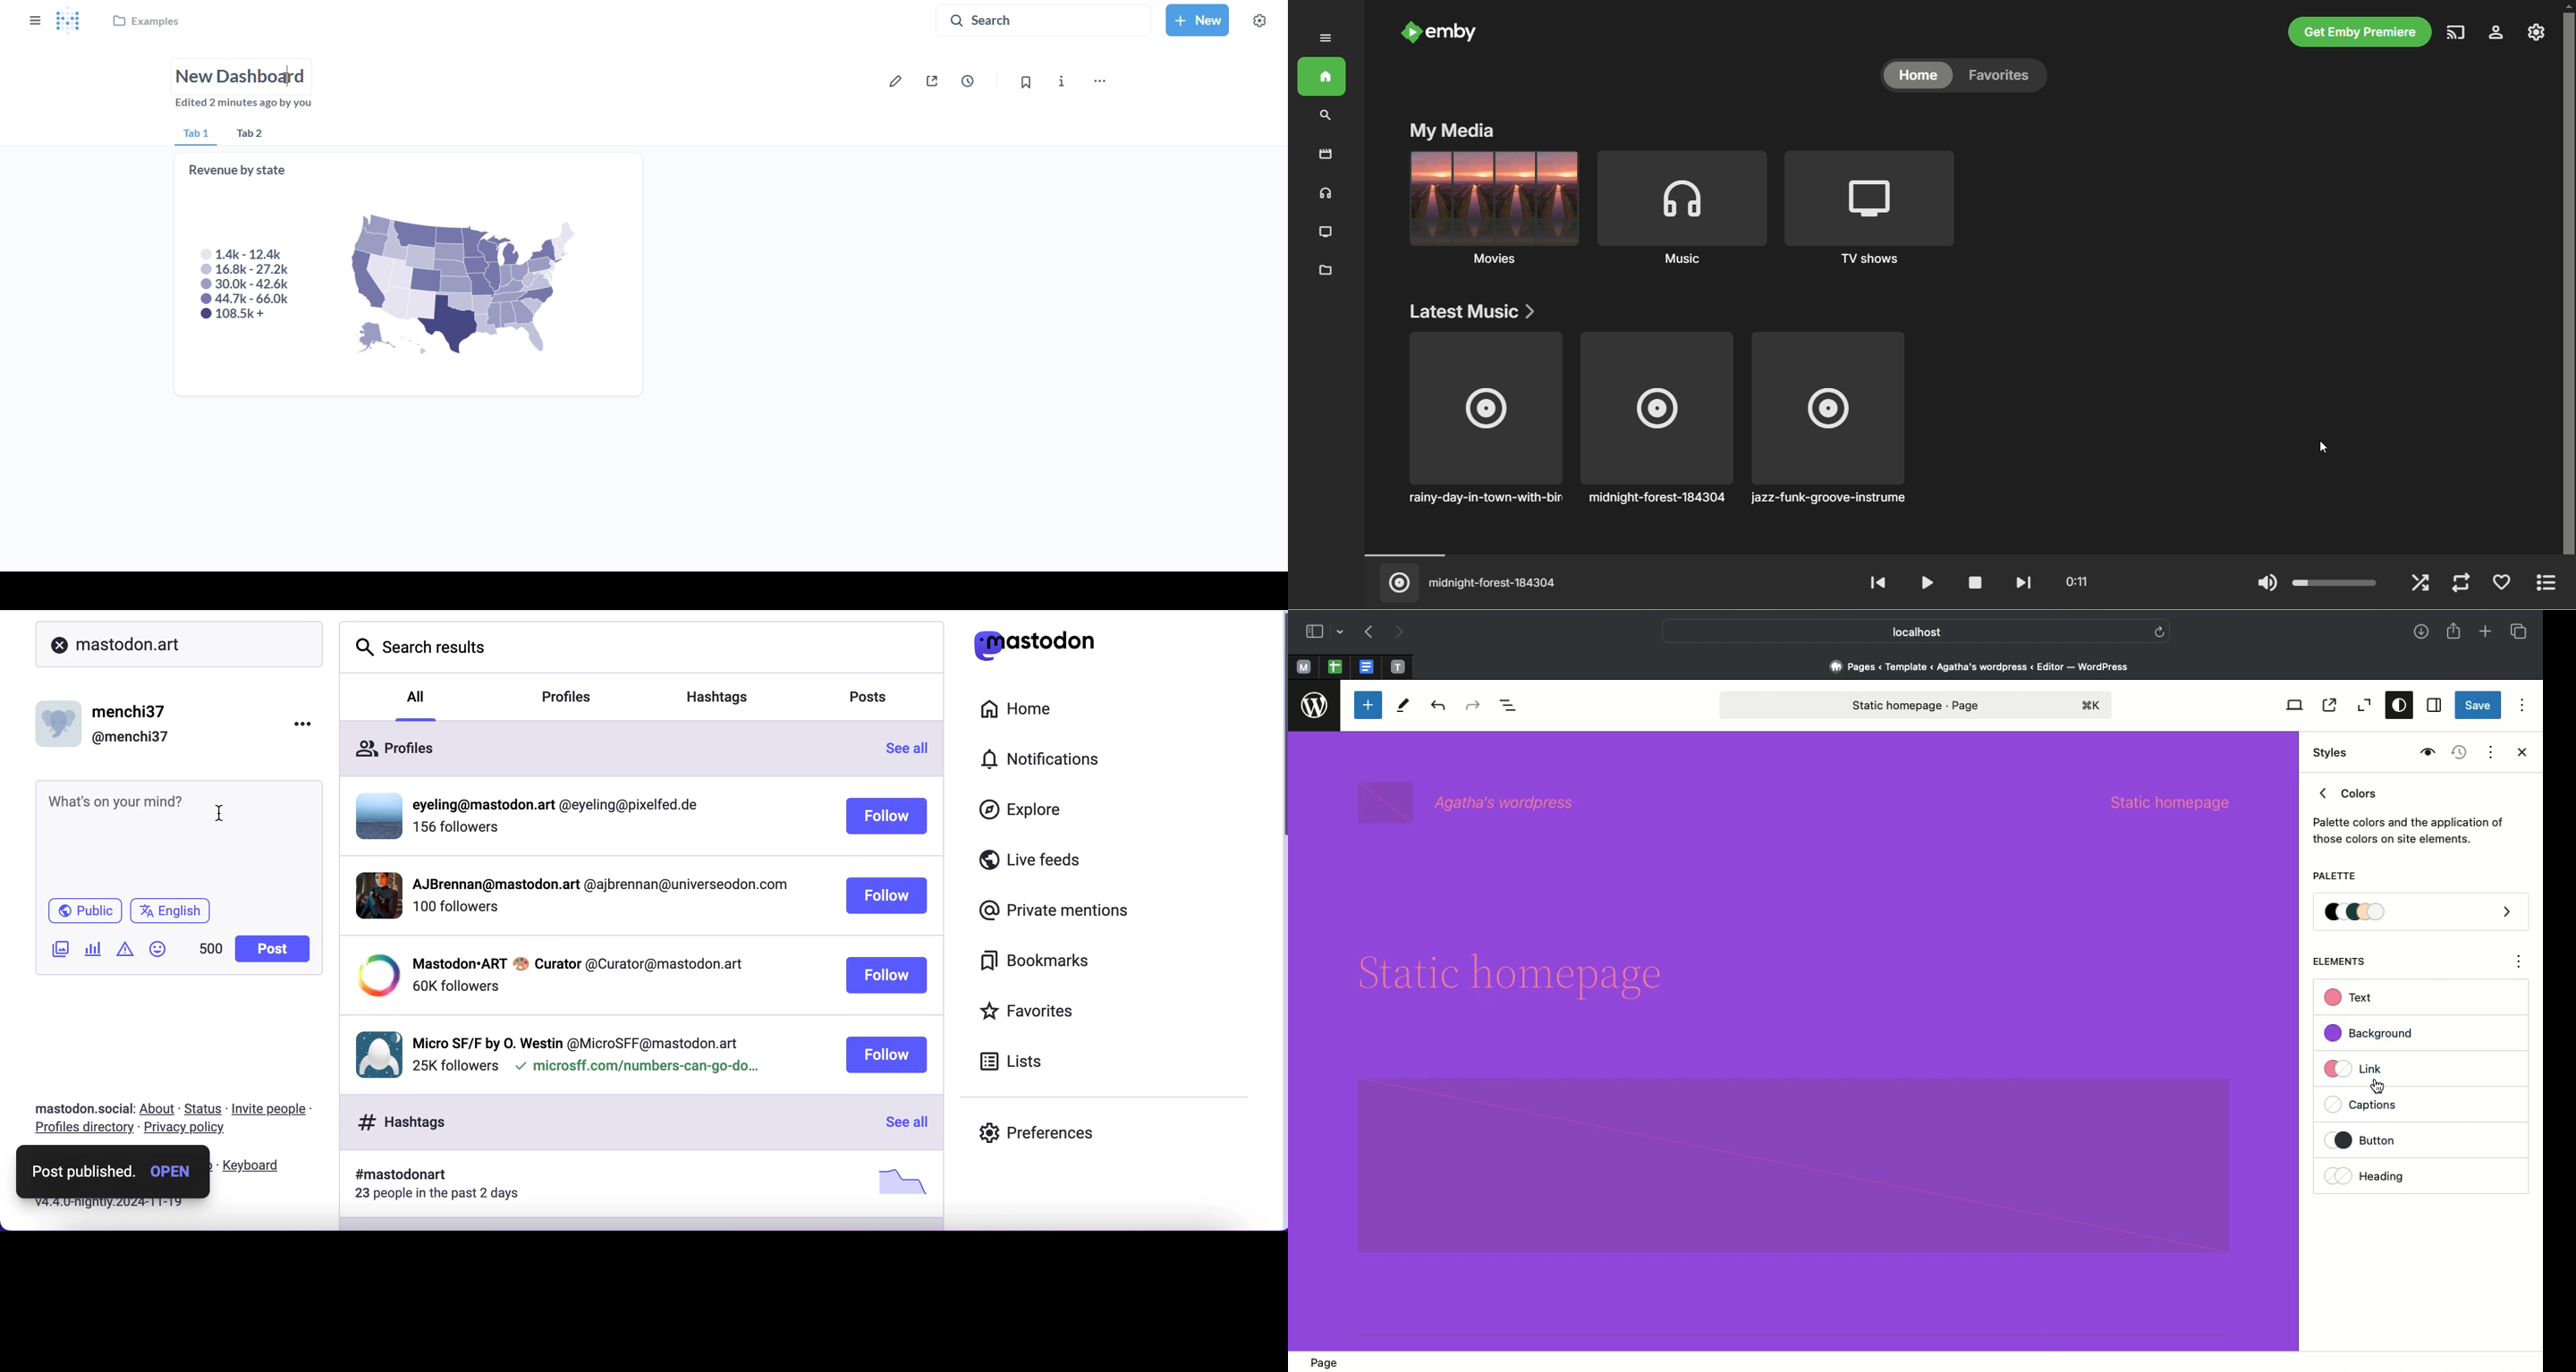  Describe the element at coordinates (1469, 804) in the screenshot. I see `Wordpress name` at that location.